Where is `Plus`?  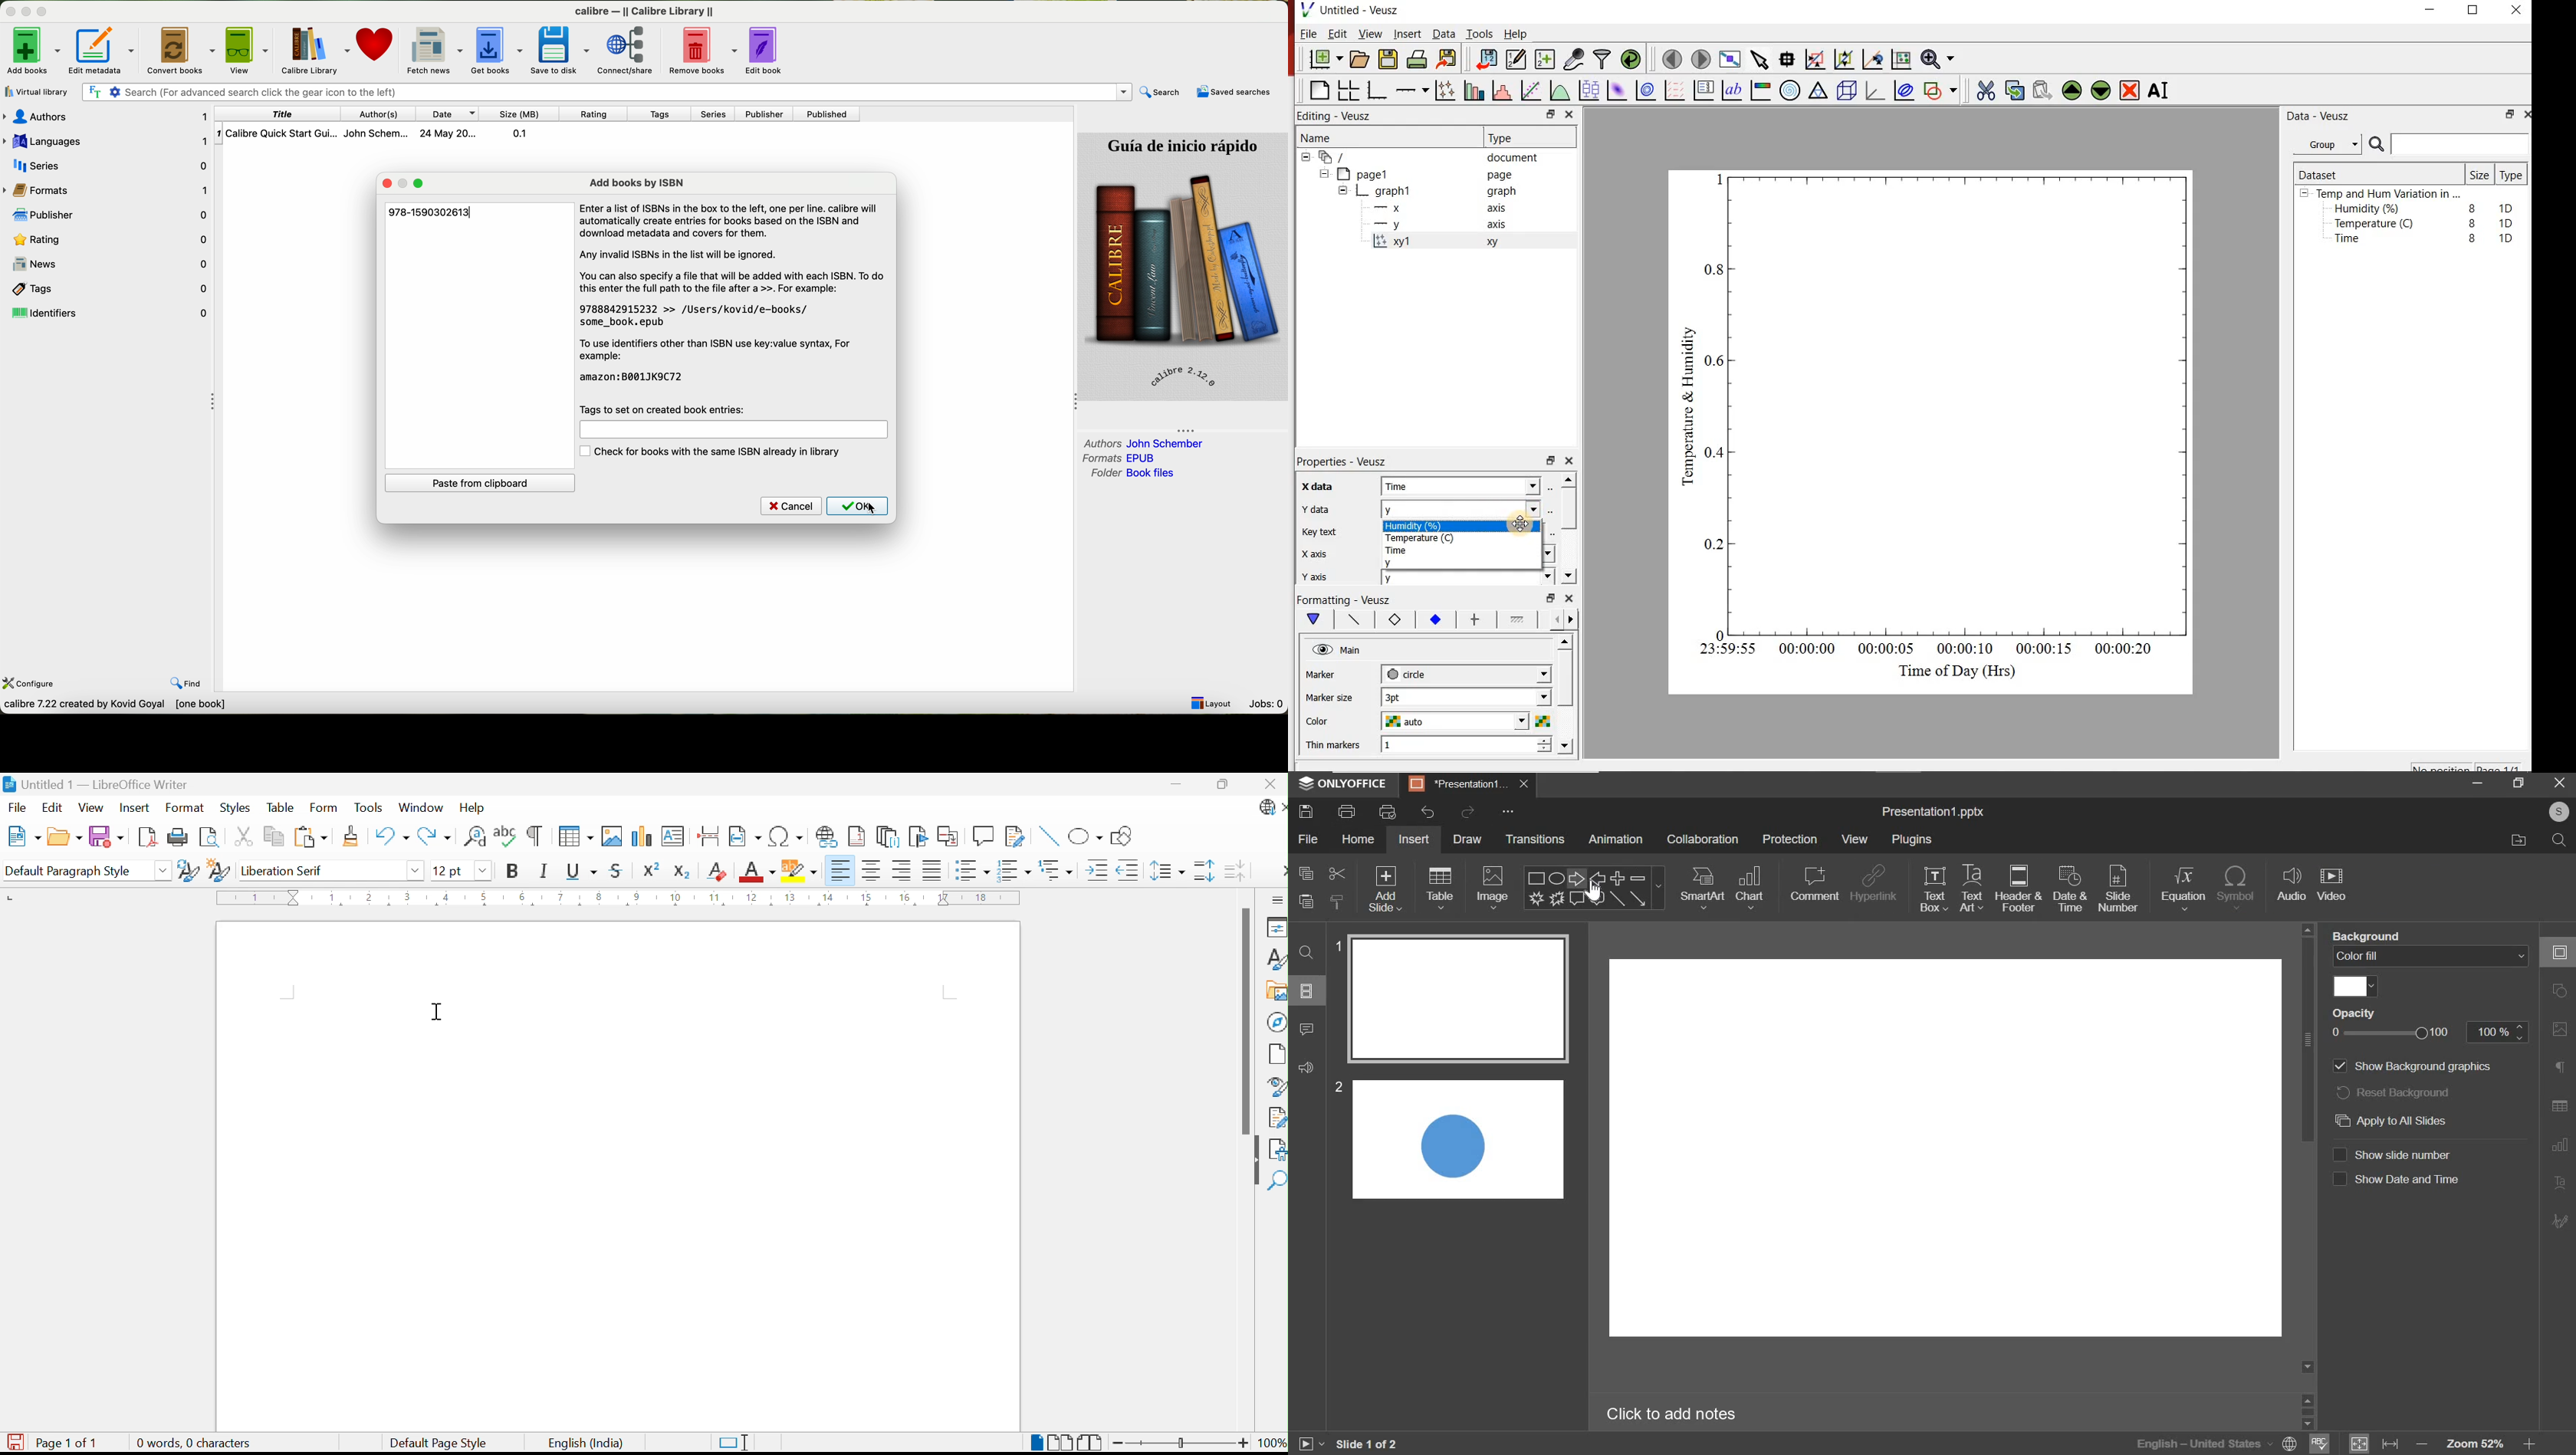 Plus is located at coordinates (1618, 877).